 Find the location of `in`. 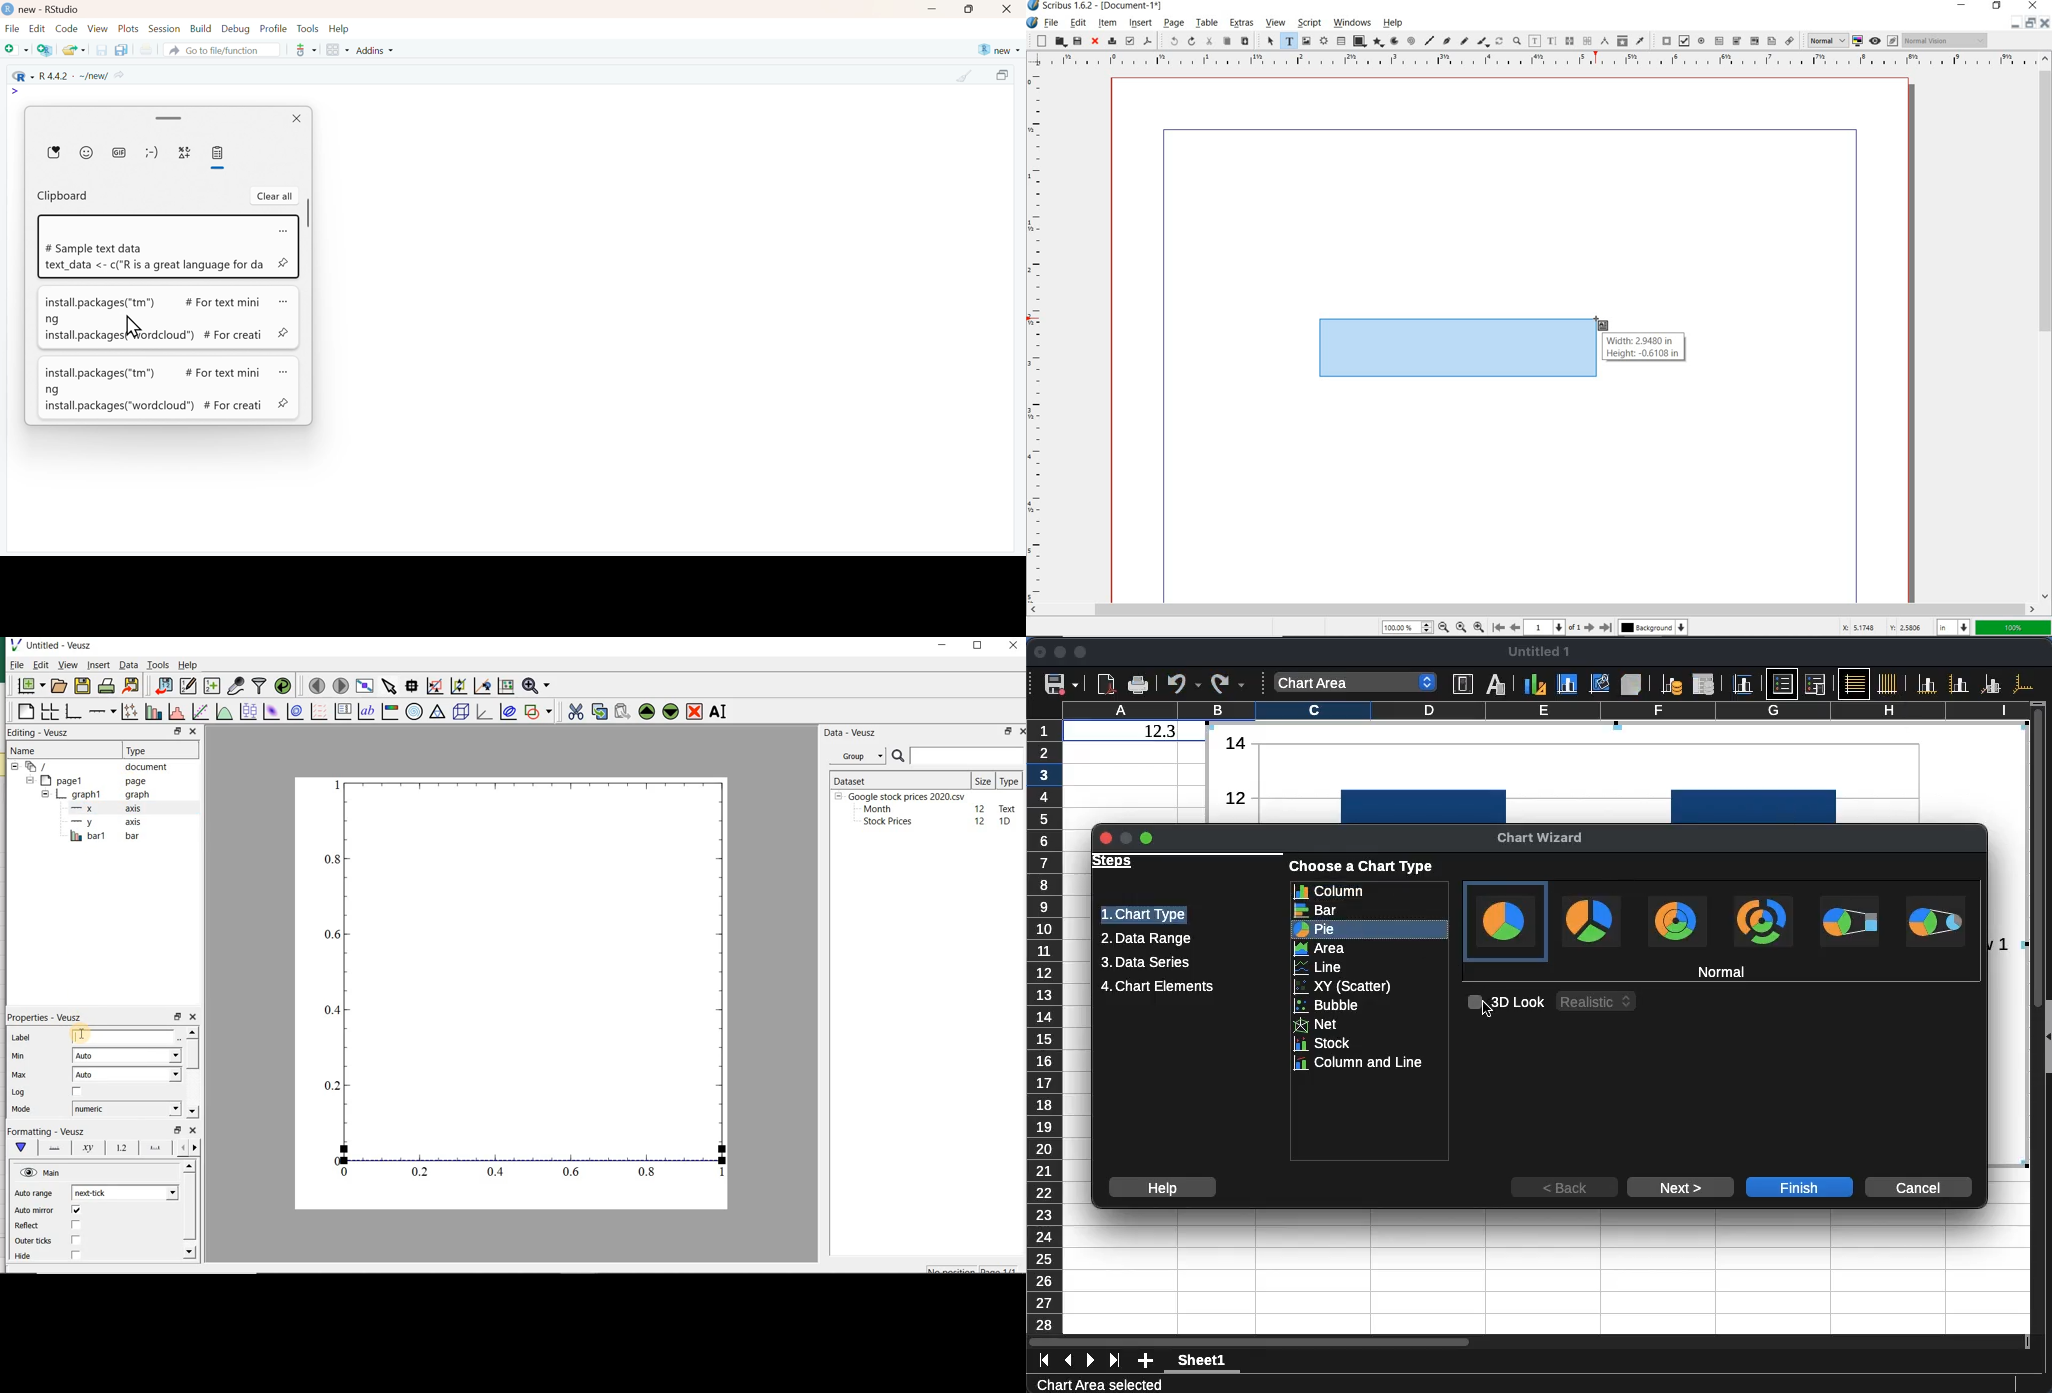

in is located at coordinates (1955, 627).